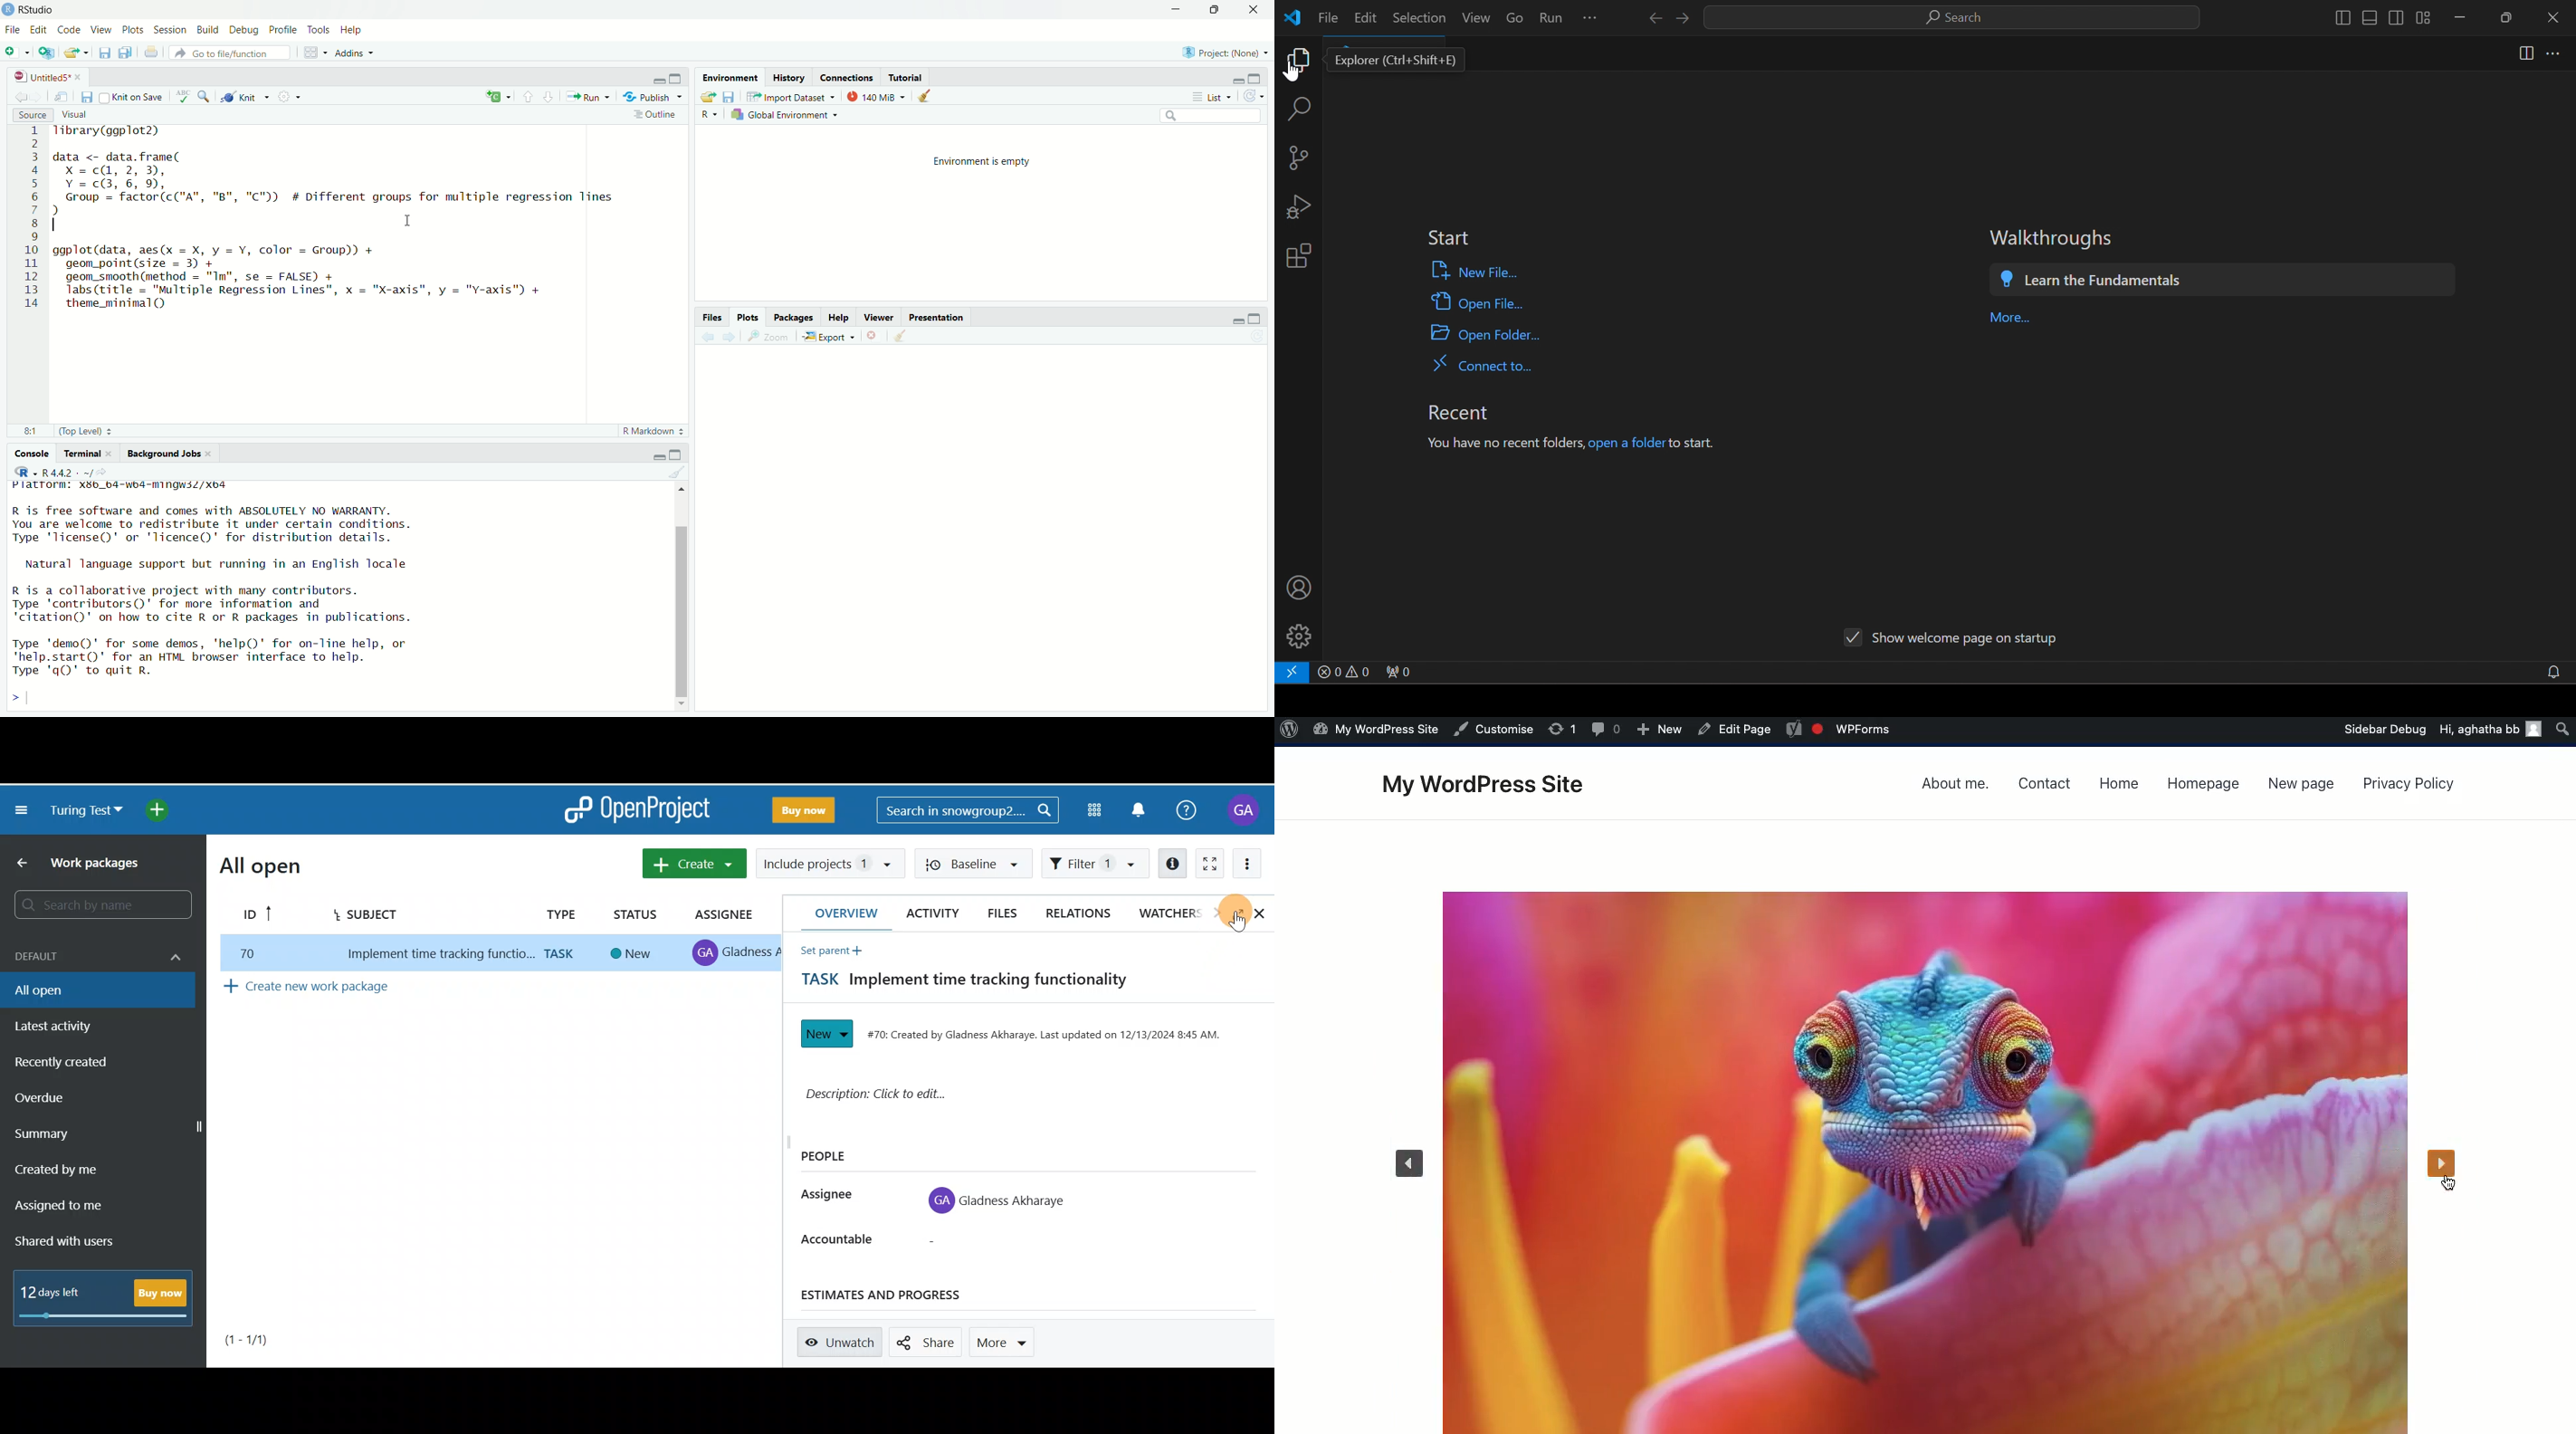 The height and width of the screenshot is (1456, 2576). What do you see at coordinates (1259, 317) in the screenshot?
I see `maximise` at bounding box center [1259, 317].